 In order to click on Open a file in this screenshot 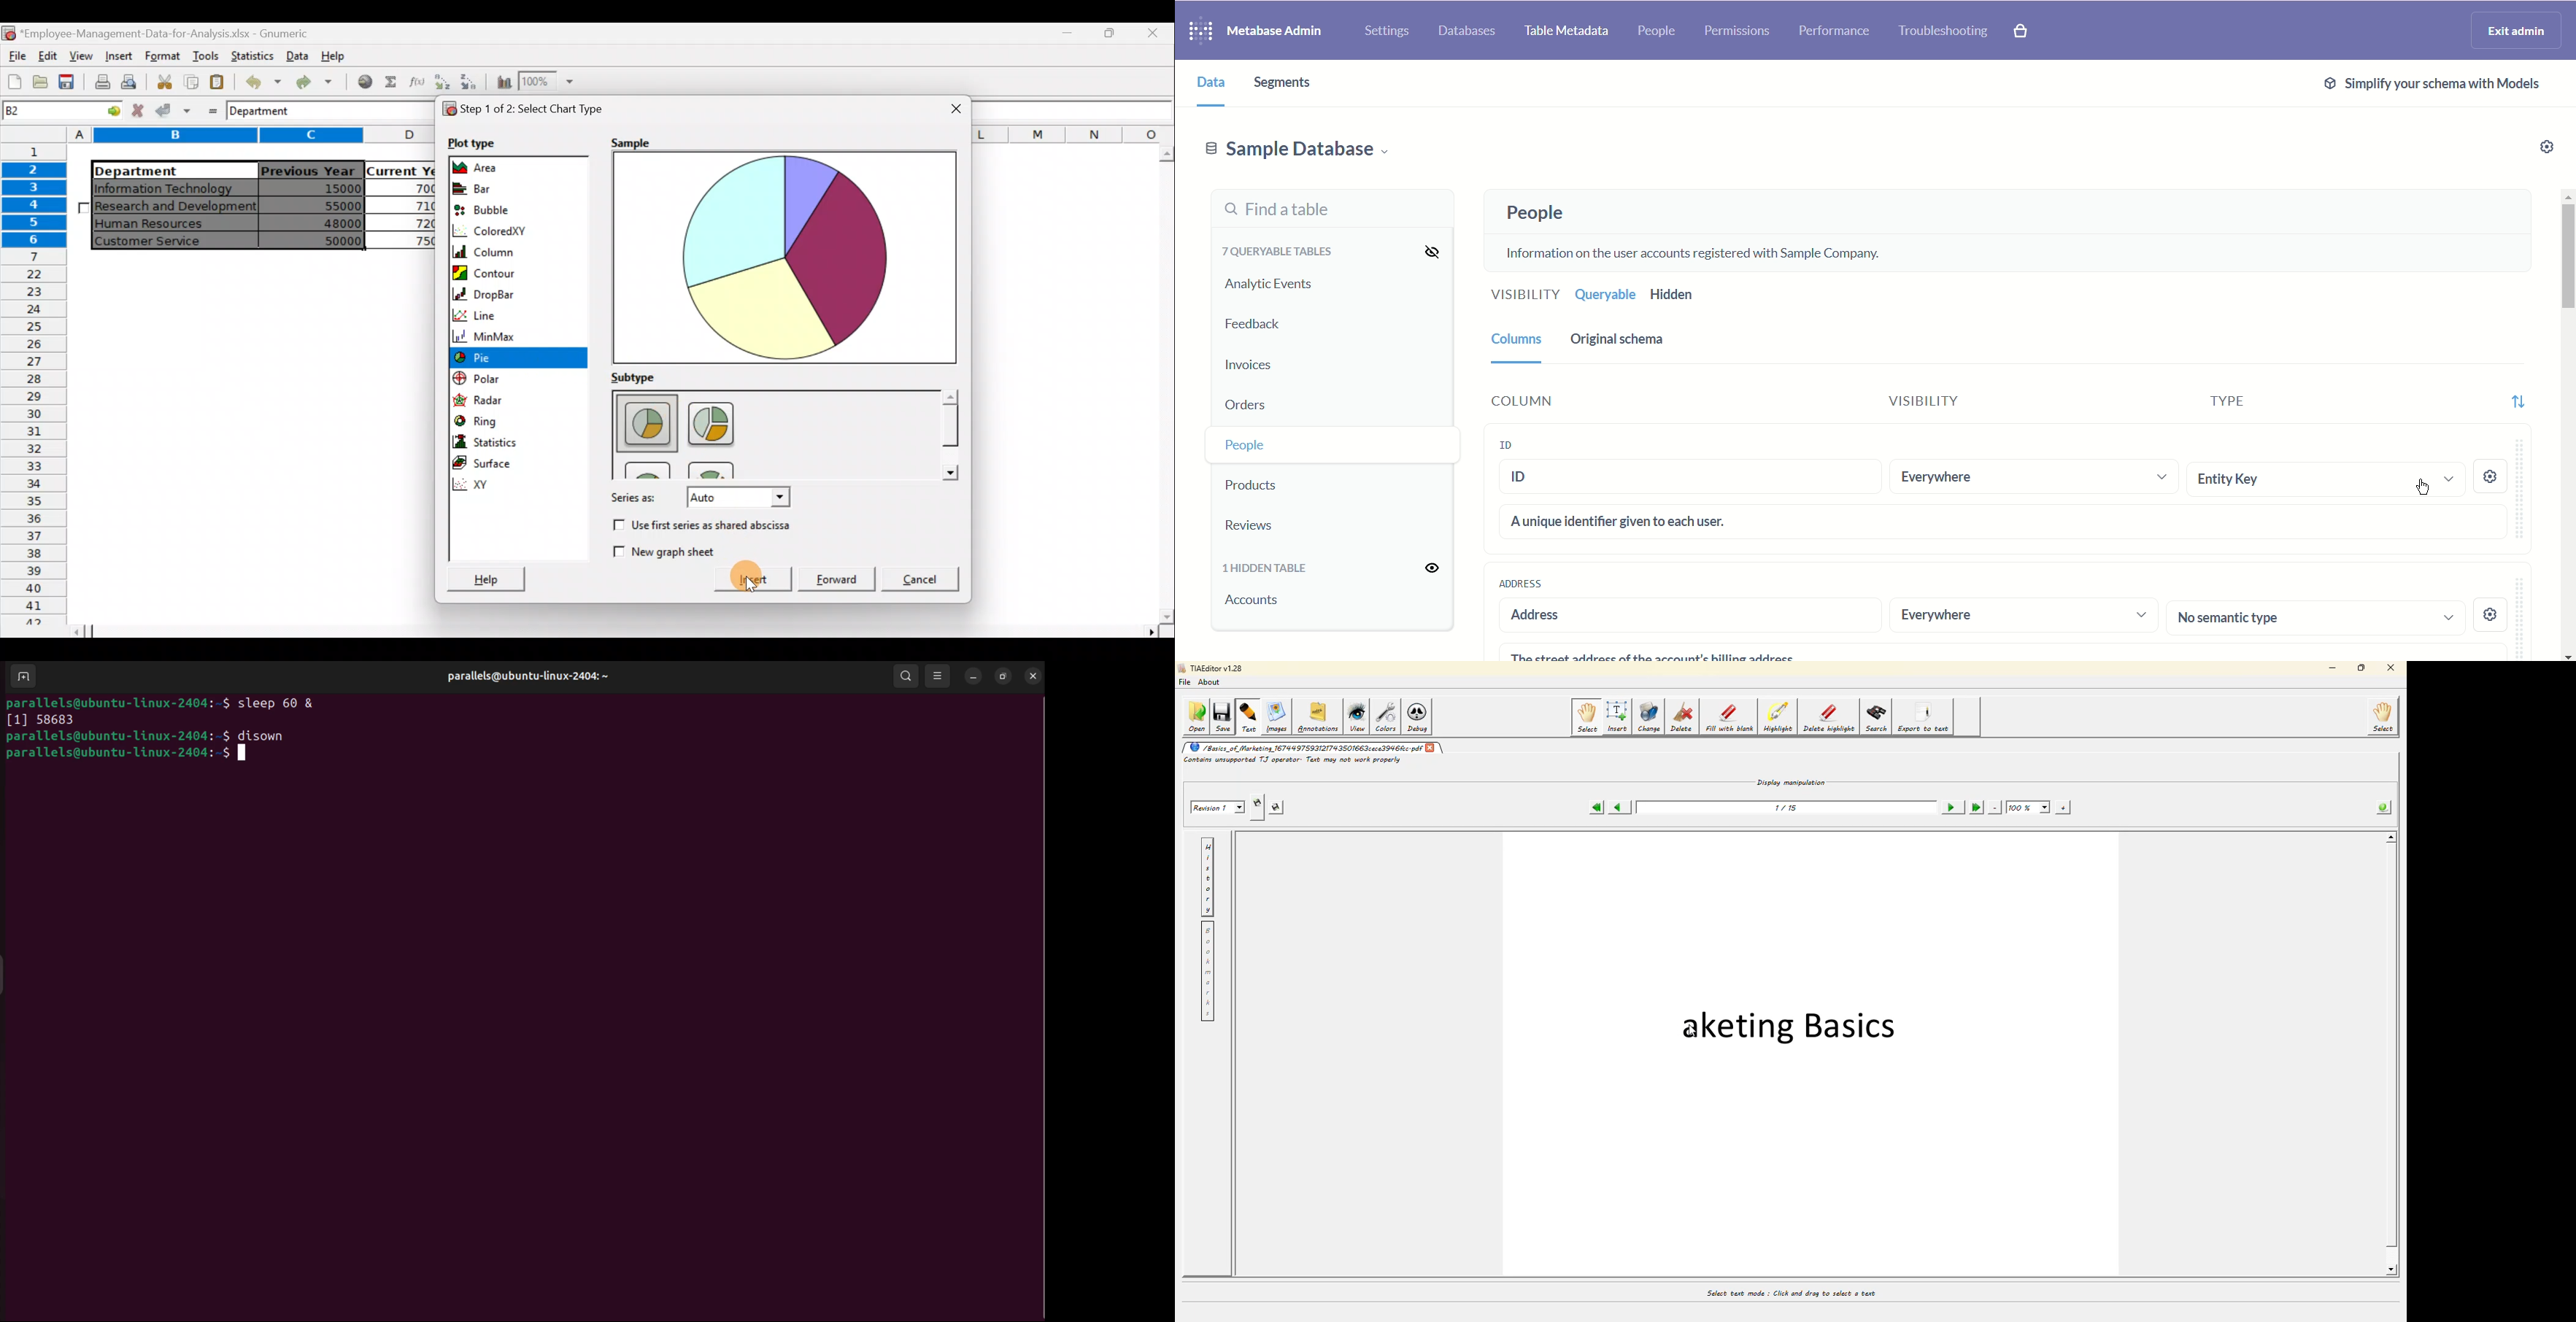, I will do `click(39, 84)`.